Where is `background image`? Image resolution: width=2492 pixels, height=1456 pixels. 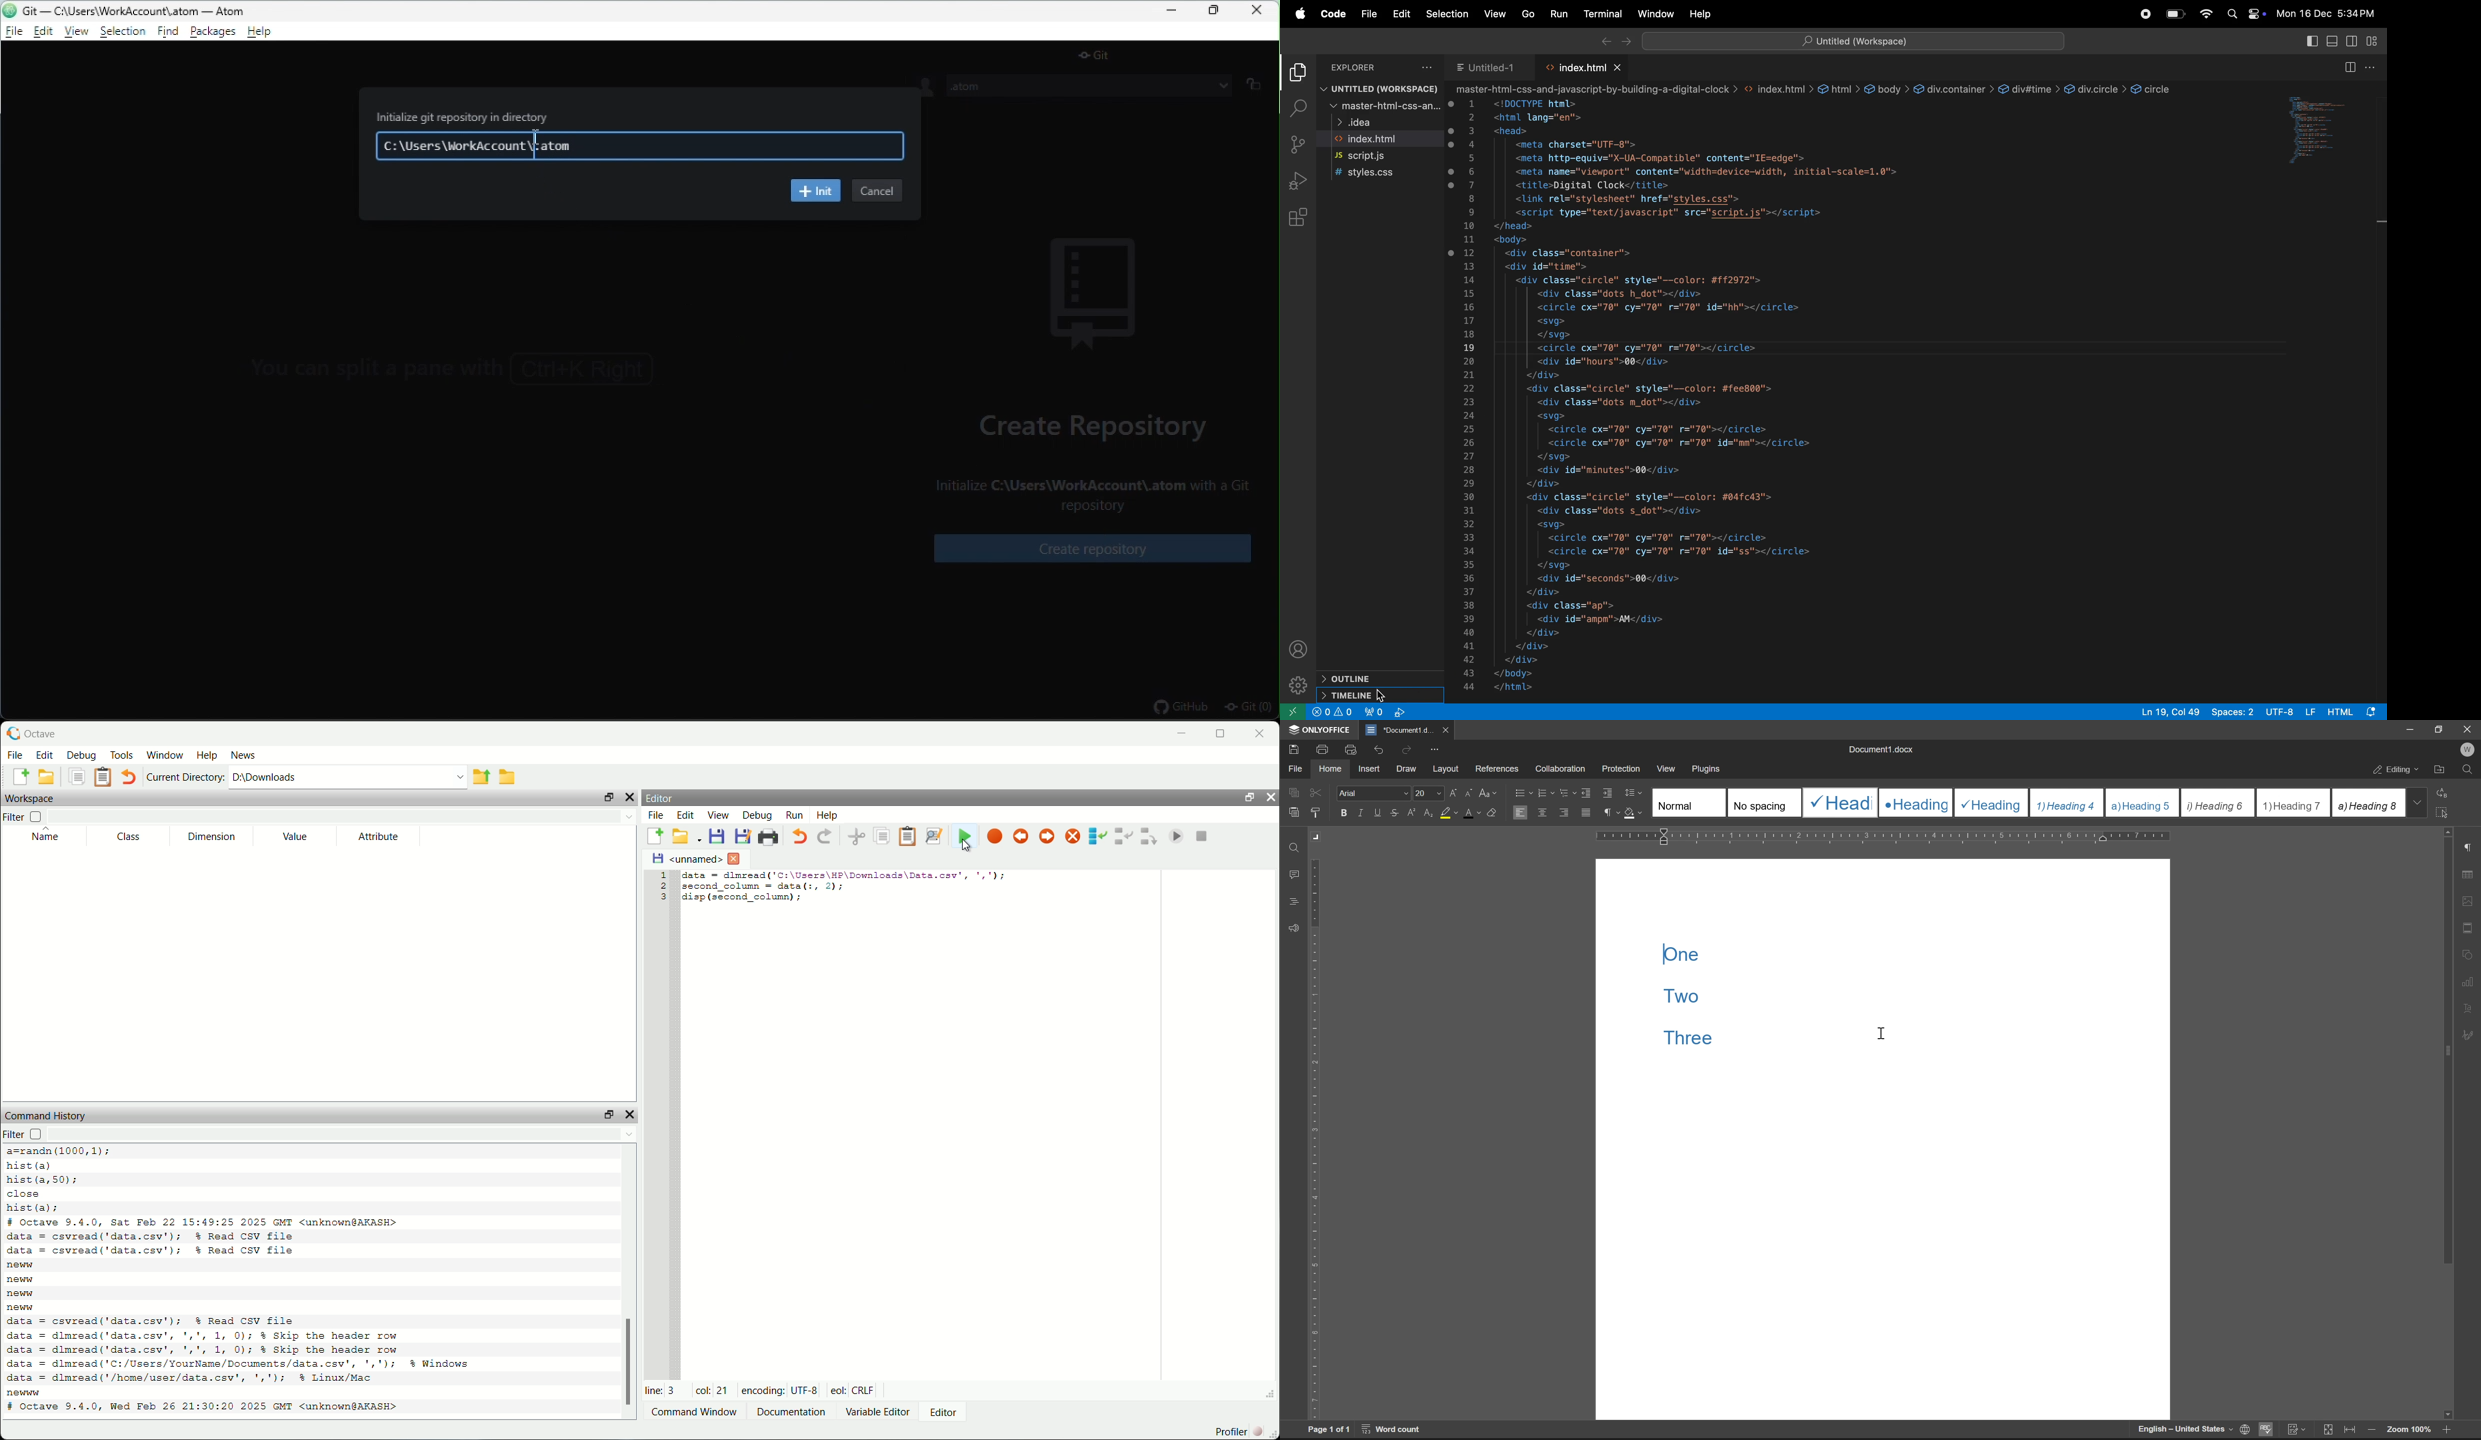 background image is located at coordinates (1100, 292).